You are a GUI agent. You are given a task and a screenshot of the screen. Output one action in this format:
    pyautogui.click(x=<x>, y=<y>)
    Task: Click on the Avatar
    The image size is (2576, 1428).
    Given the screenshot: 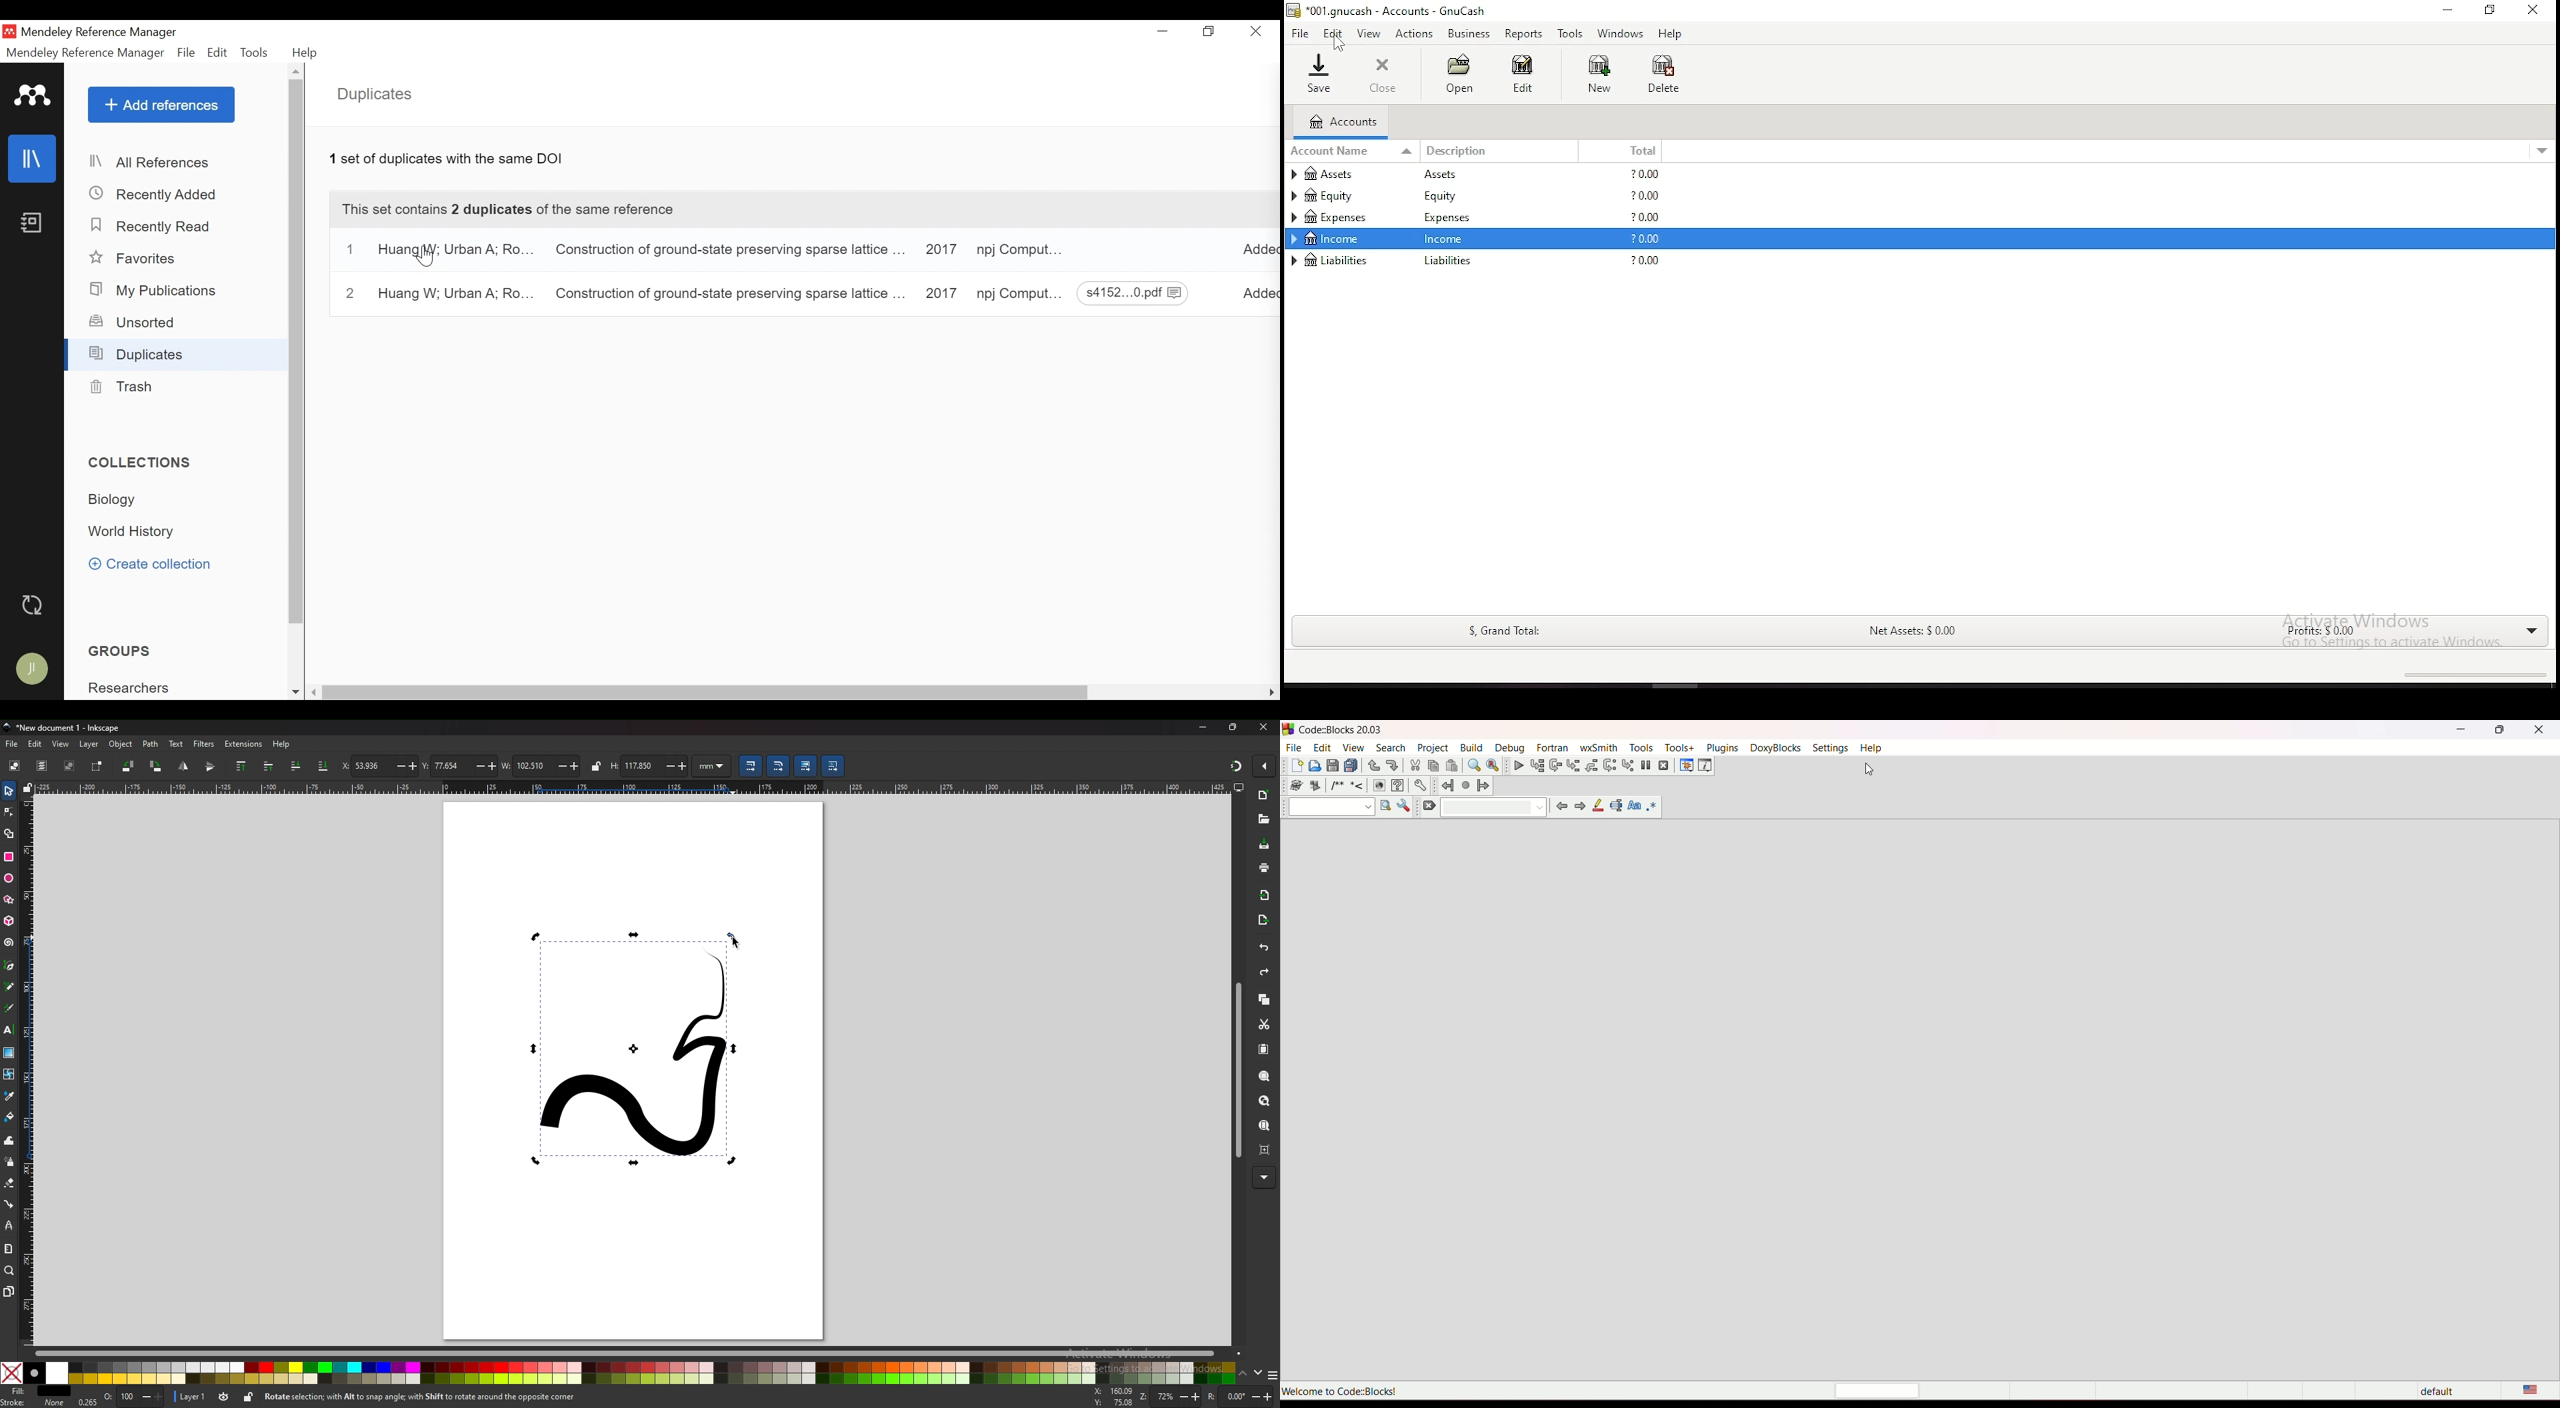 What is the action you would take?
    pyautogui.click(x=34, y=667)
    